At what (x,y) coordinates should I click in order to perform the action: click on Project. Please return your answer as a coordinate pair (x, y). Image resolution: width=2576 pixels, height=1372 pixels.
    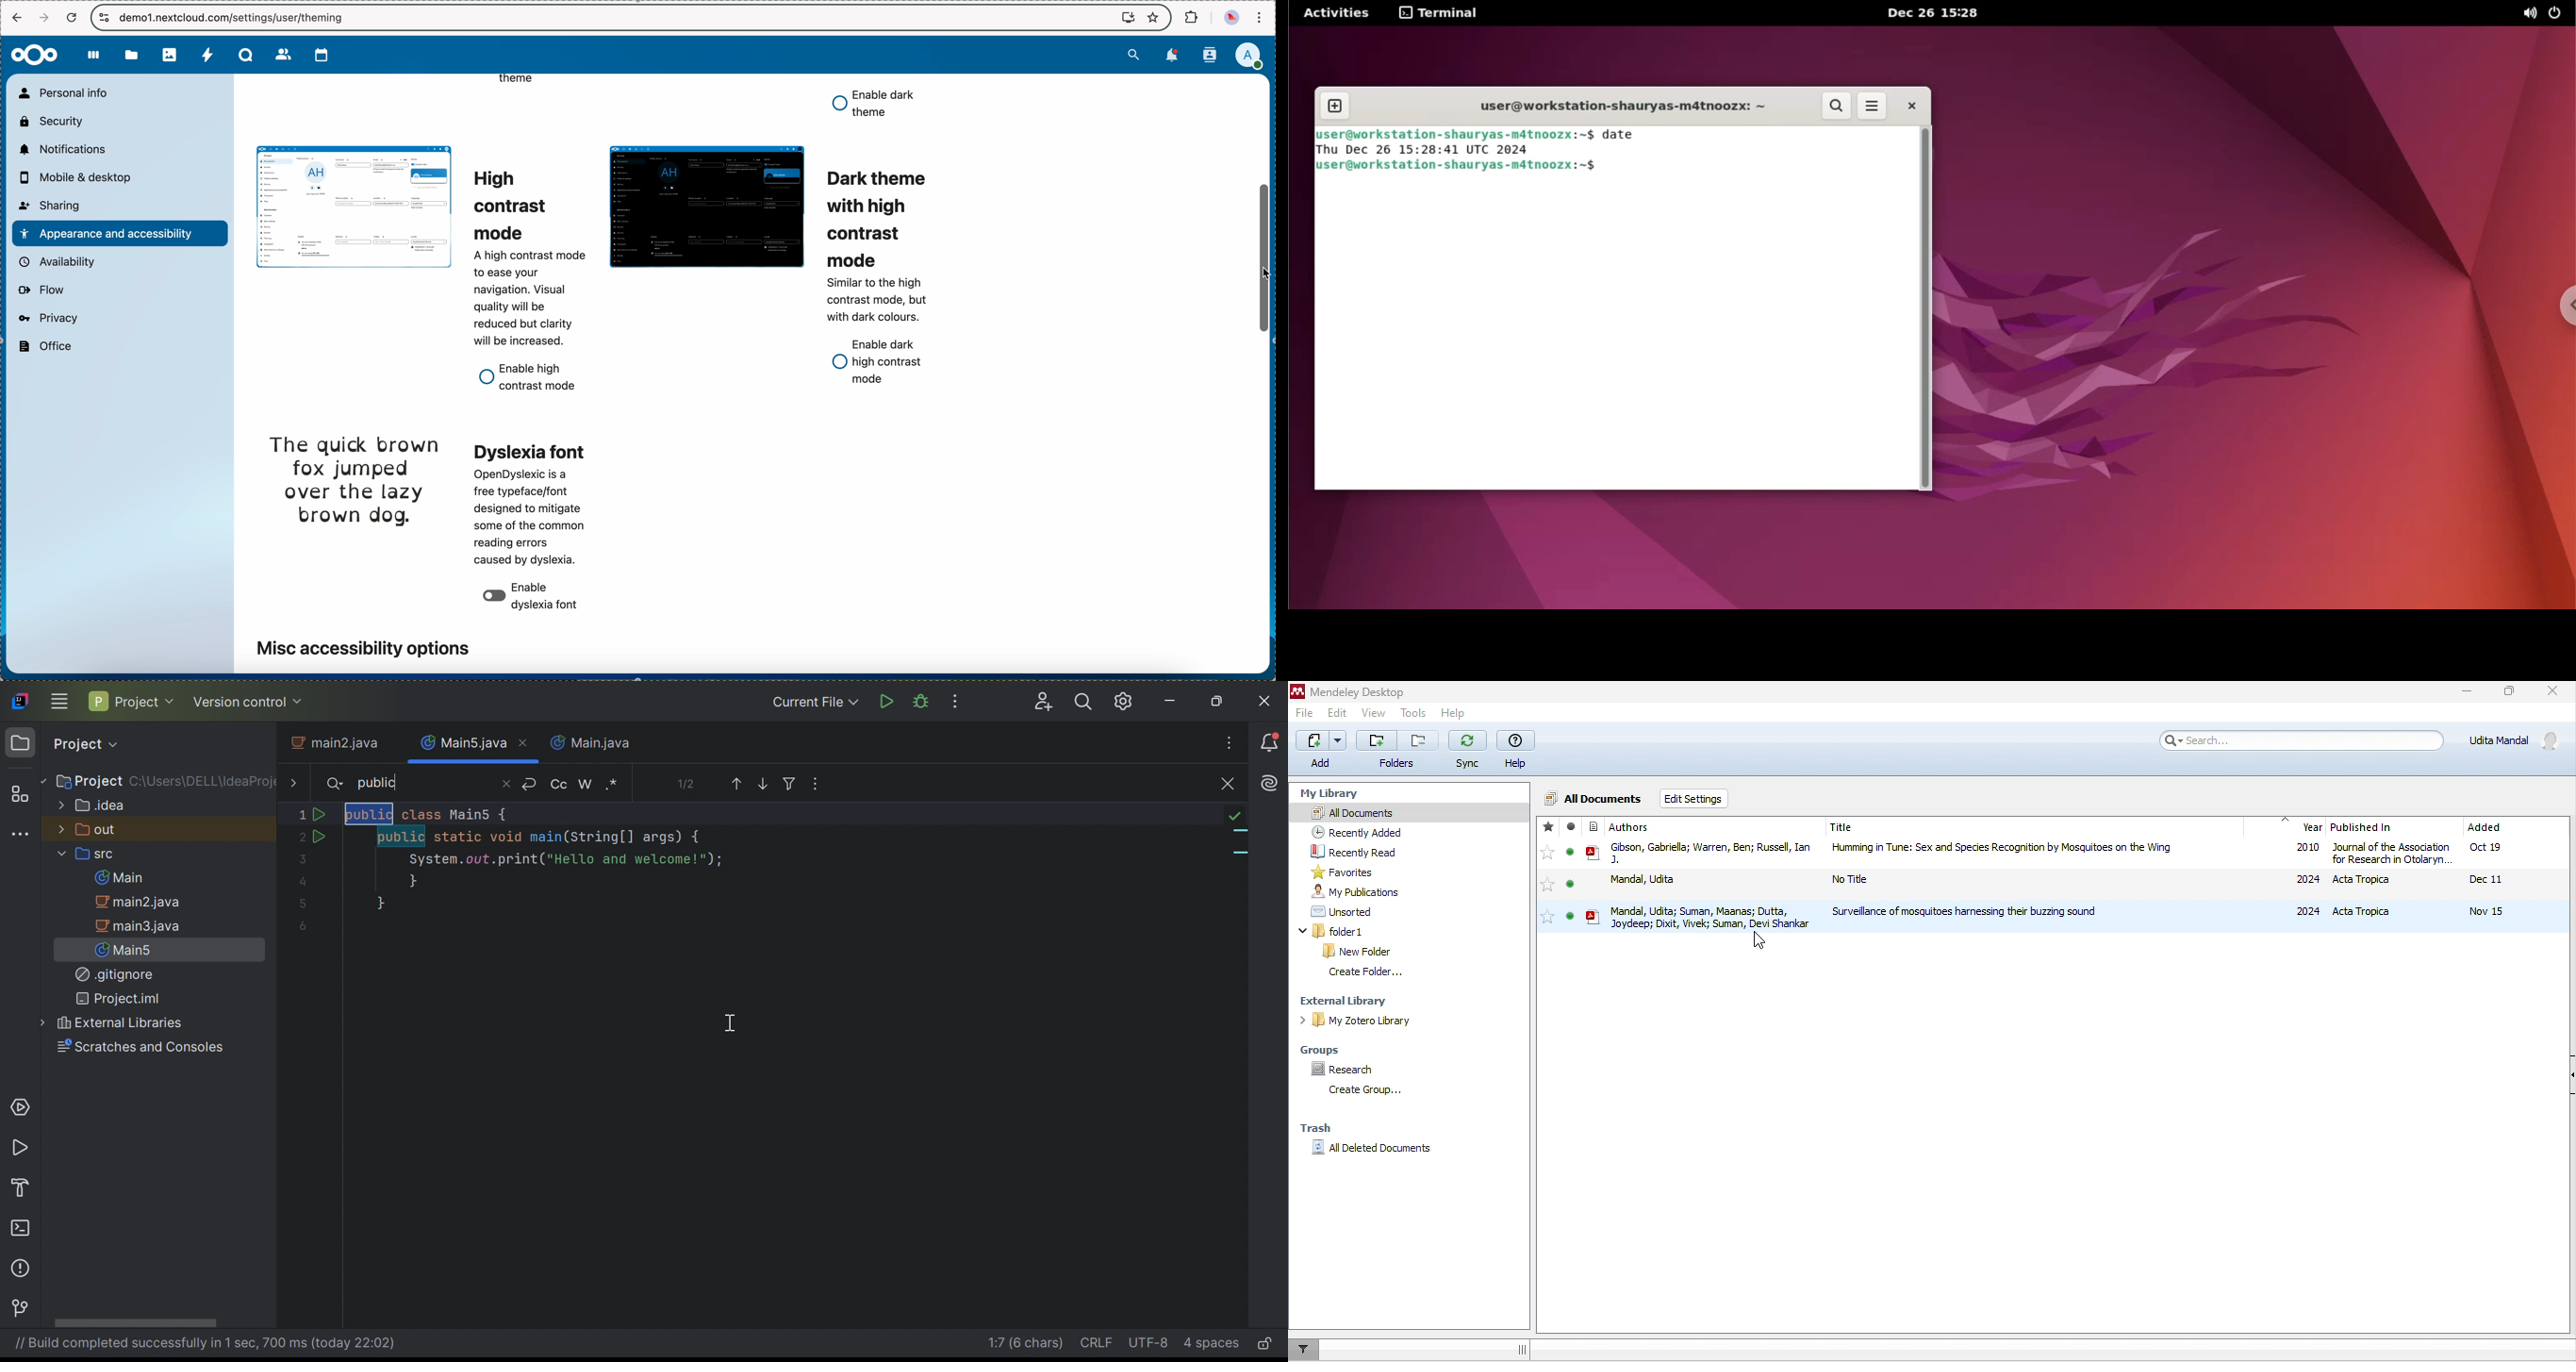
    Looking at the image, I should click on (88, 782).